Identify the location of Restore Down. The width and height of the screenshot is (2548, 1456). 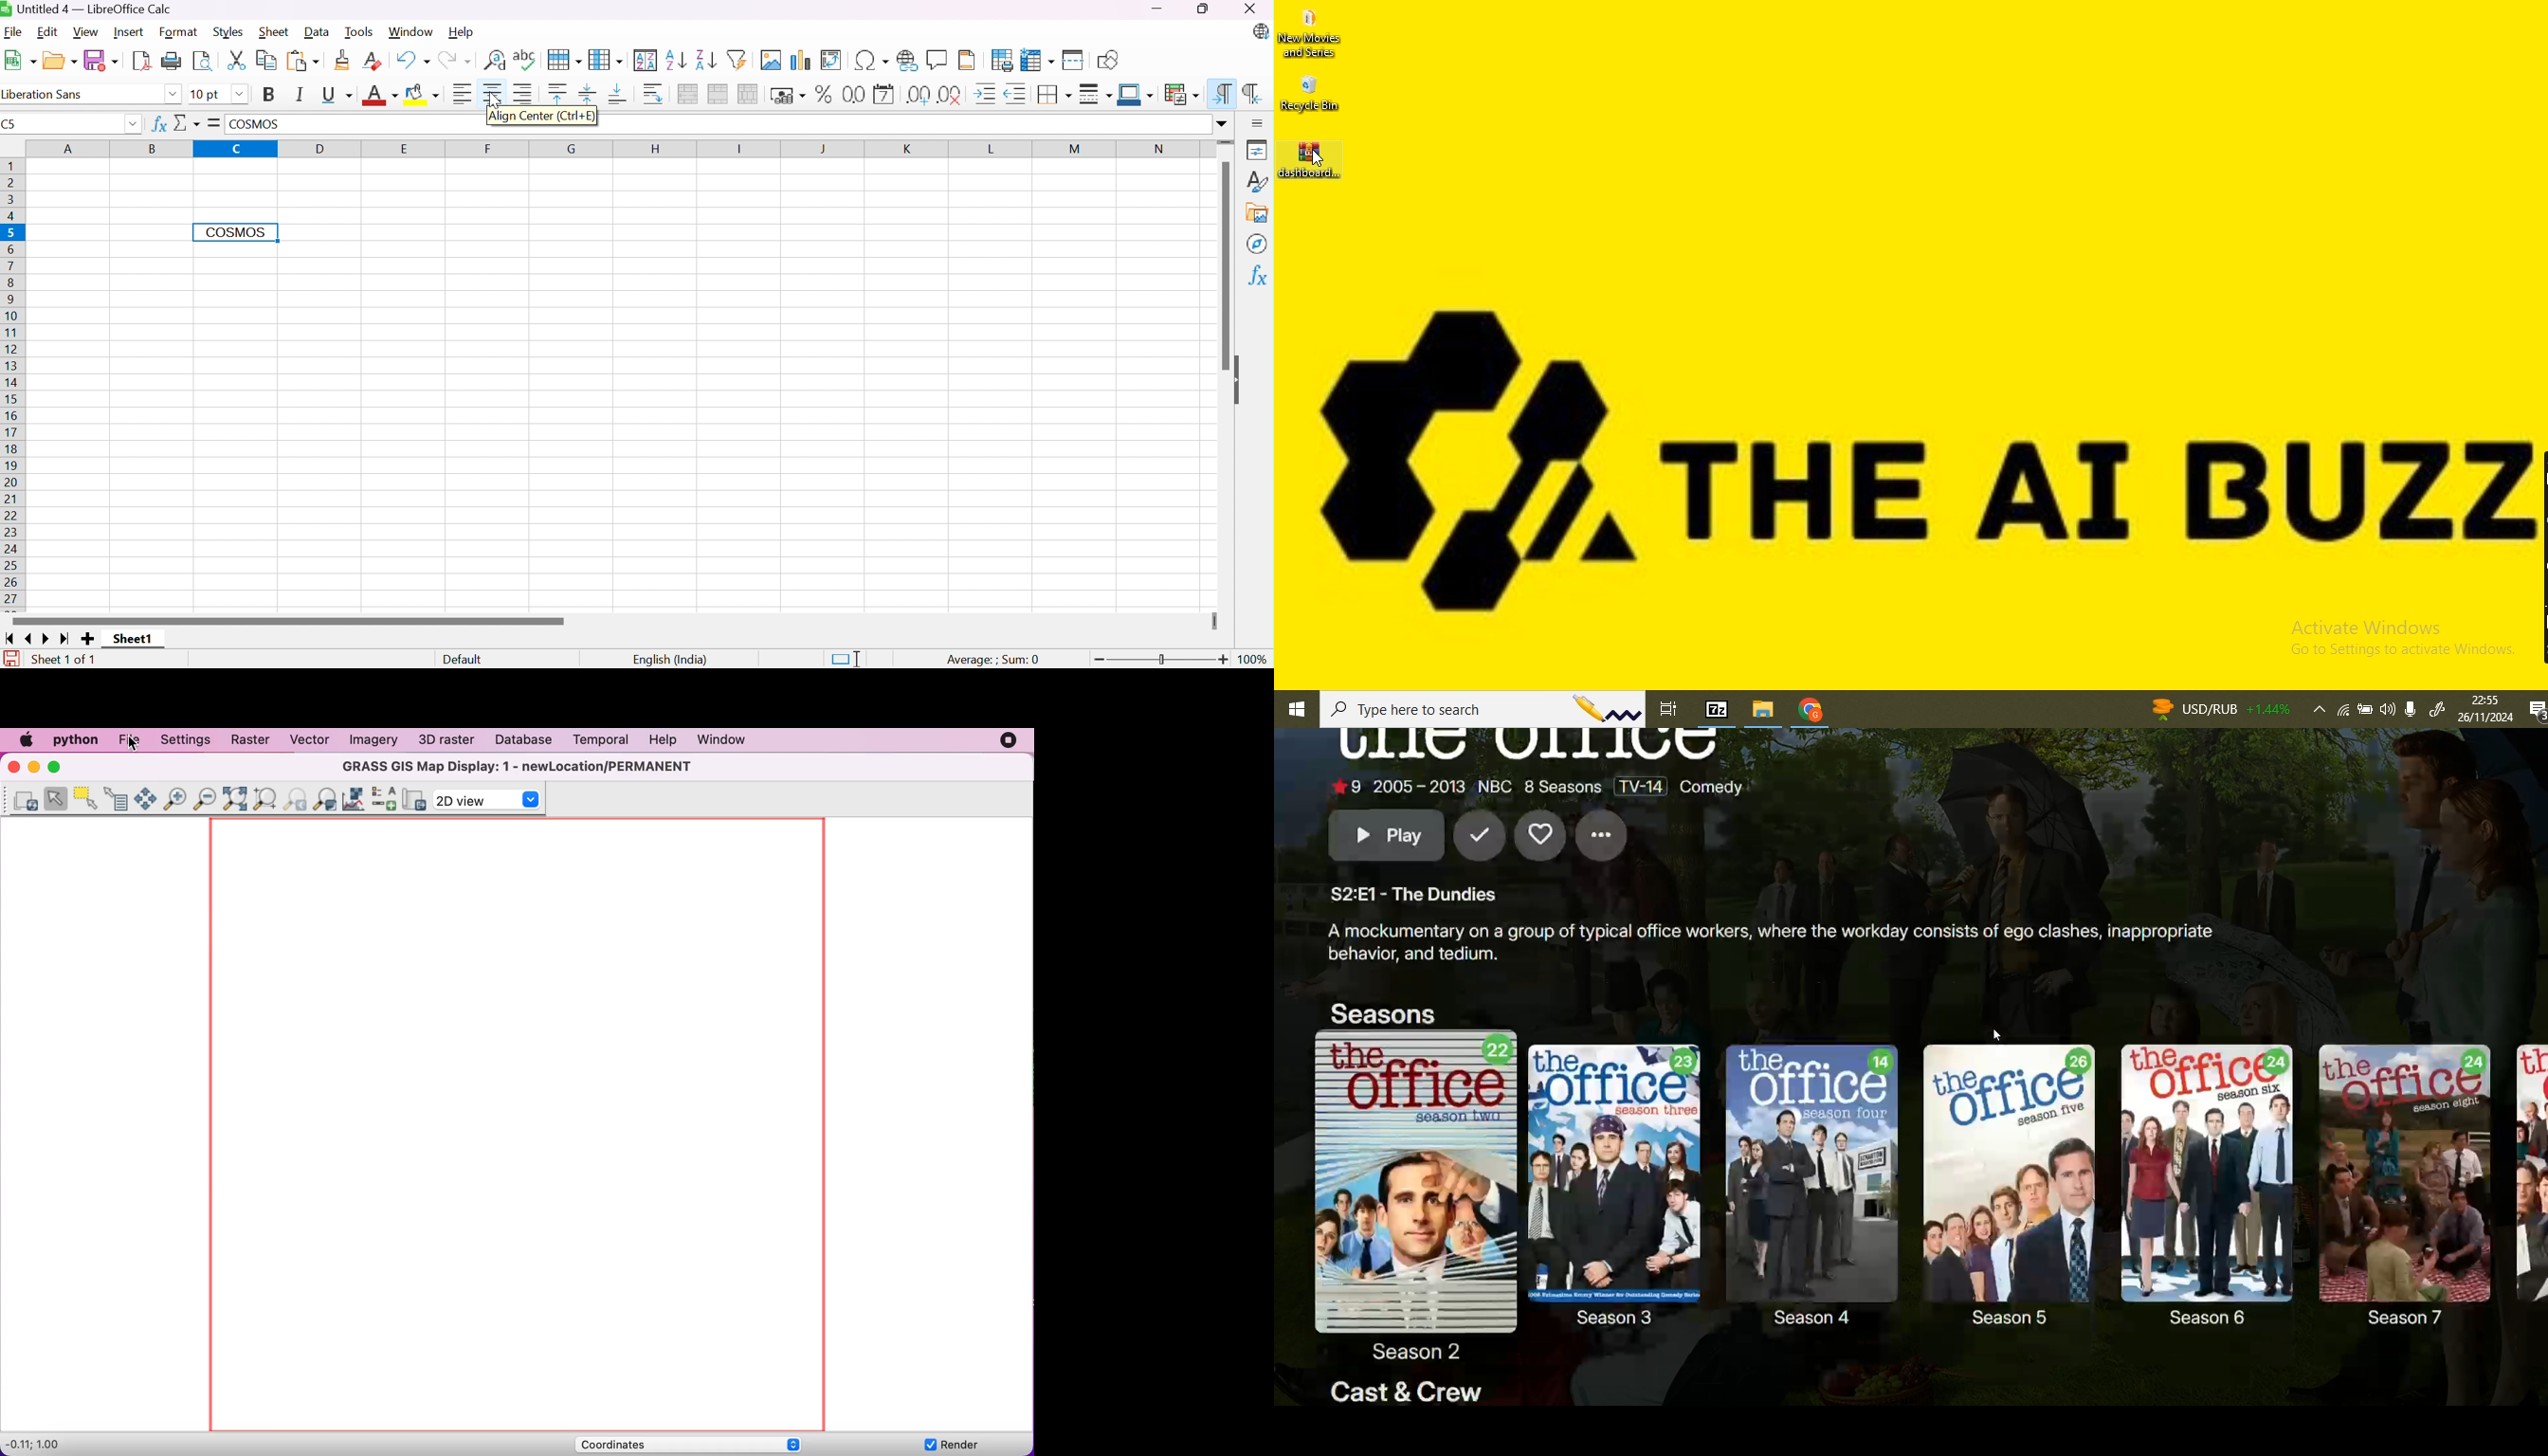
(1204, 9).